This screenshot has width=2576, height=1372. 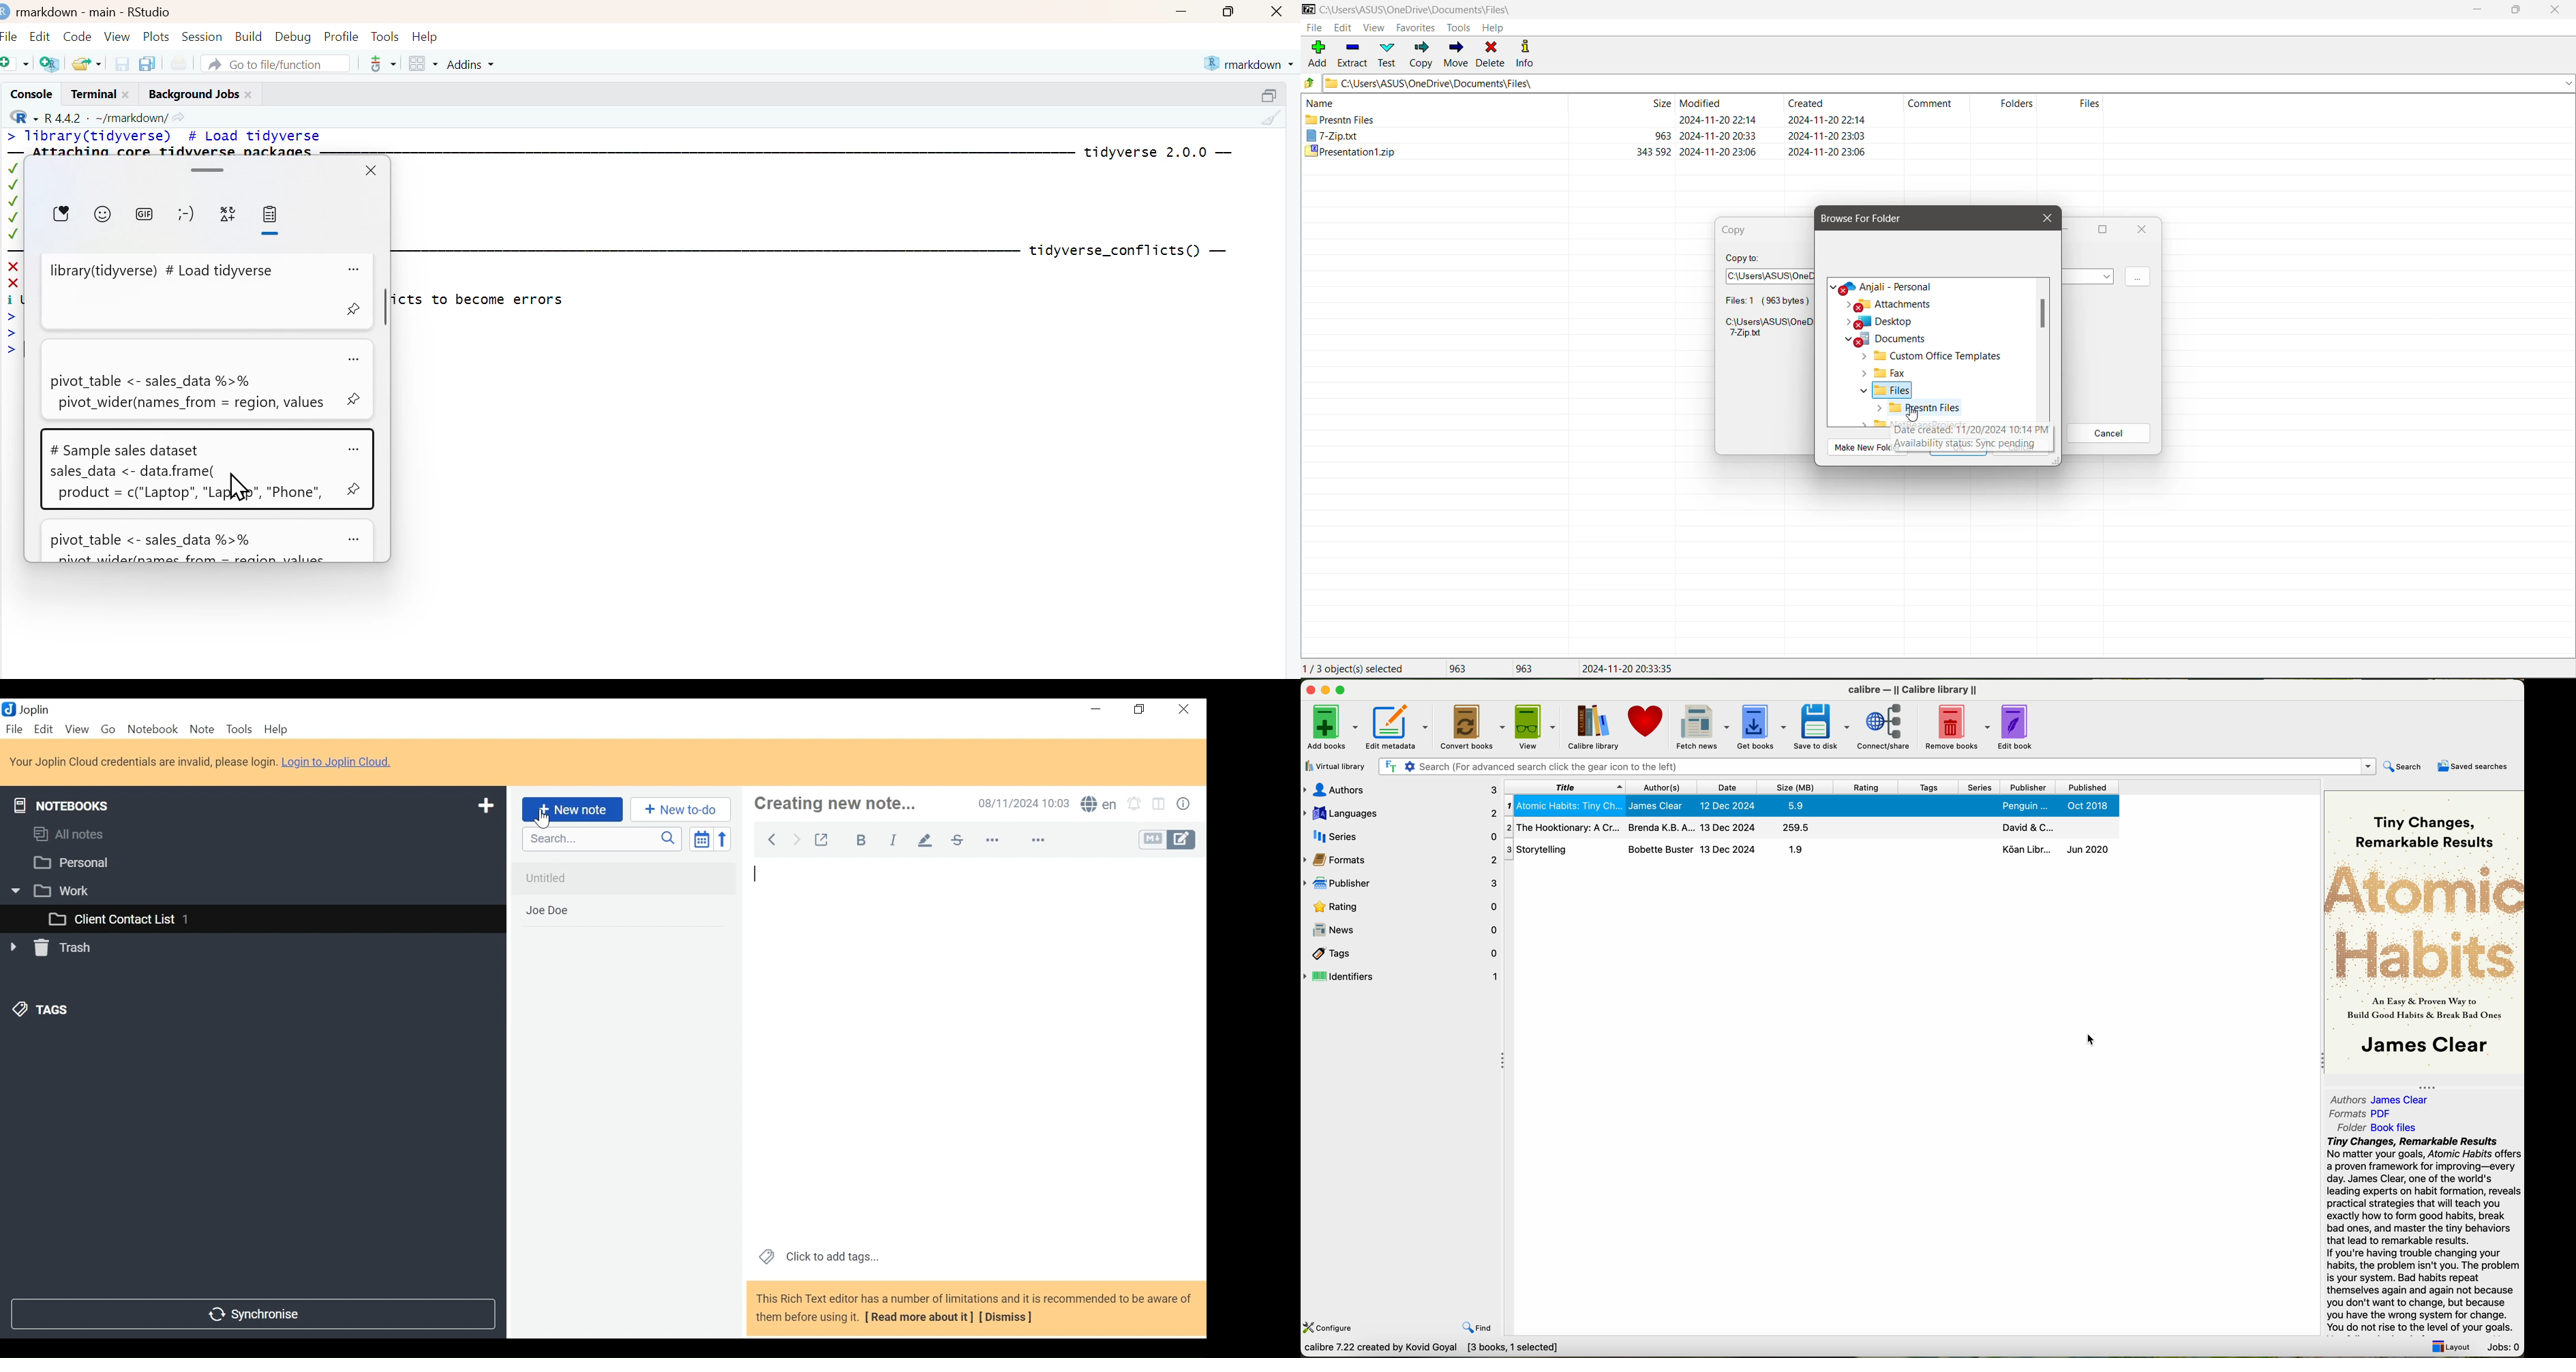 I want to click on Note, so click(x=202, y=730).